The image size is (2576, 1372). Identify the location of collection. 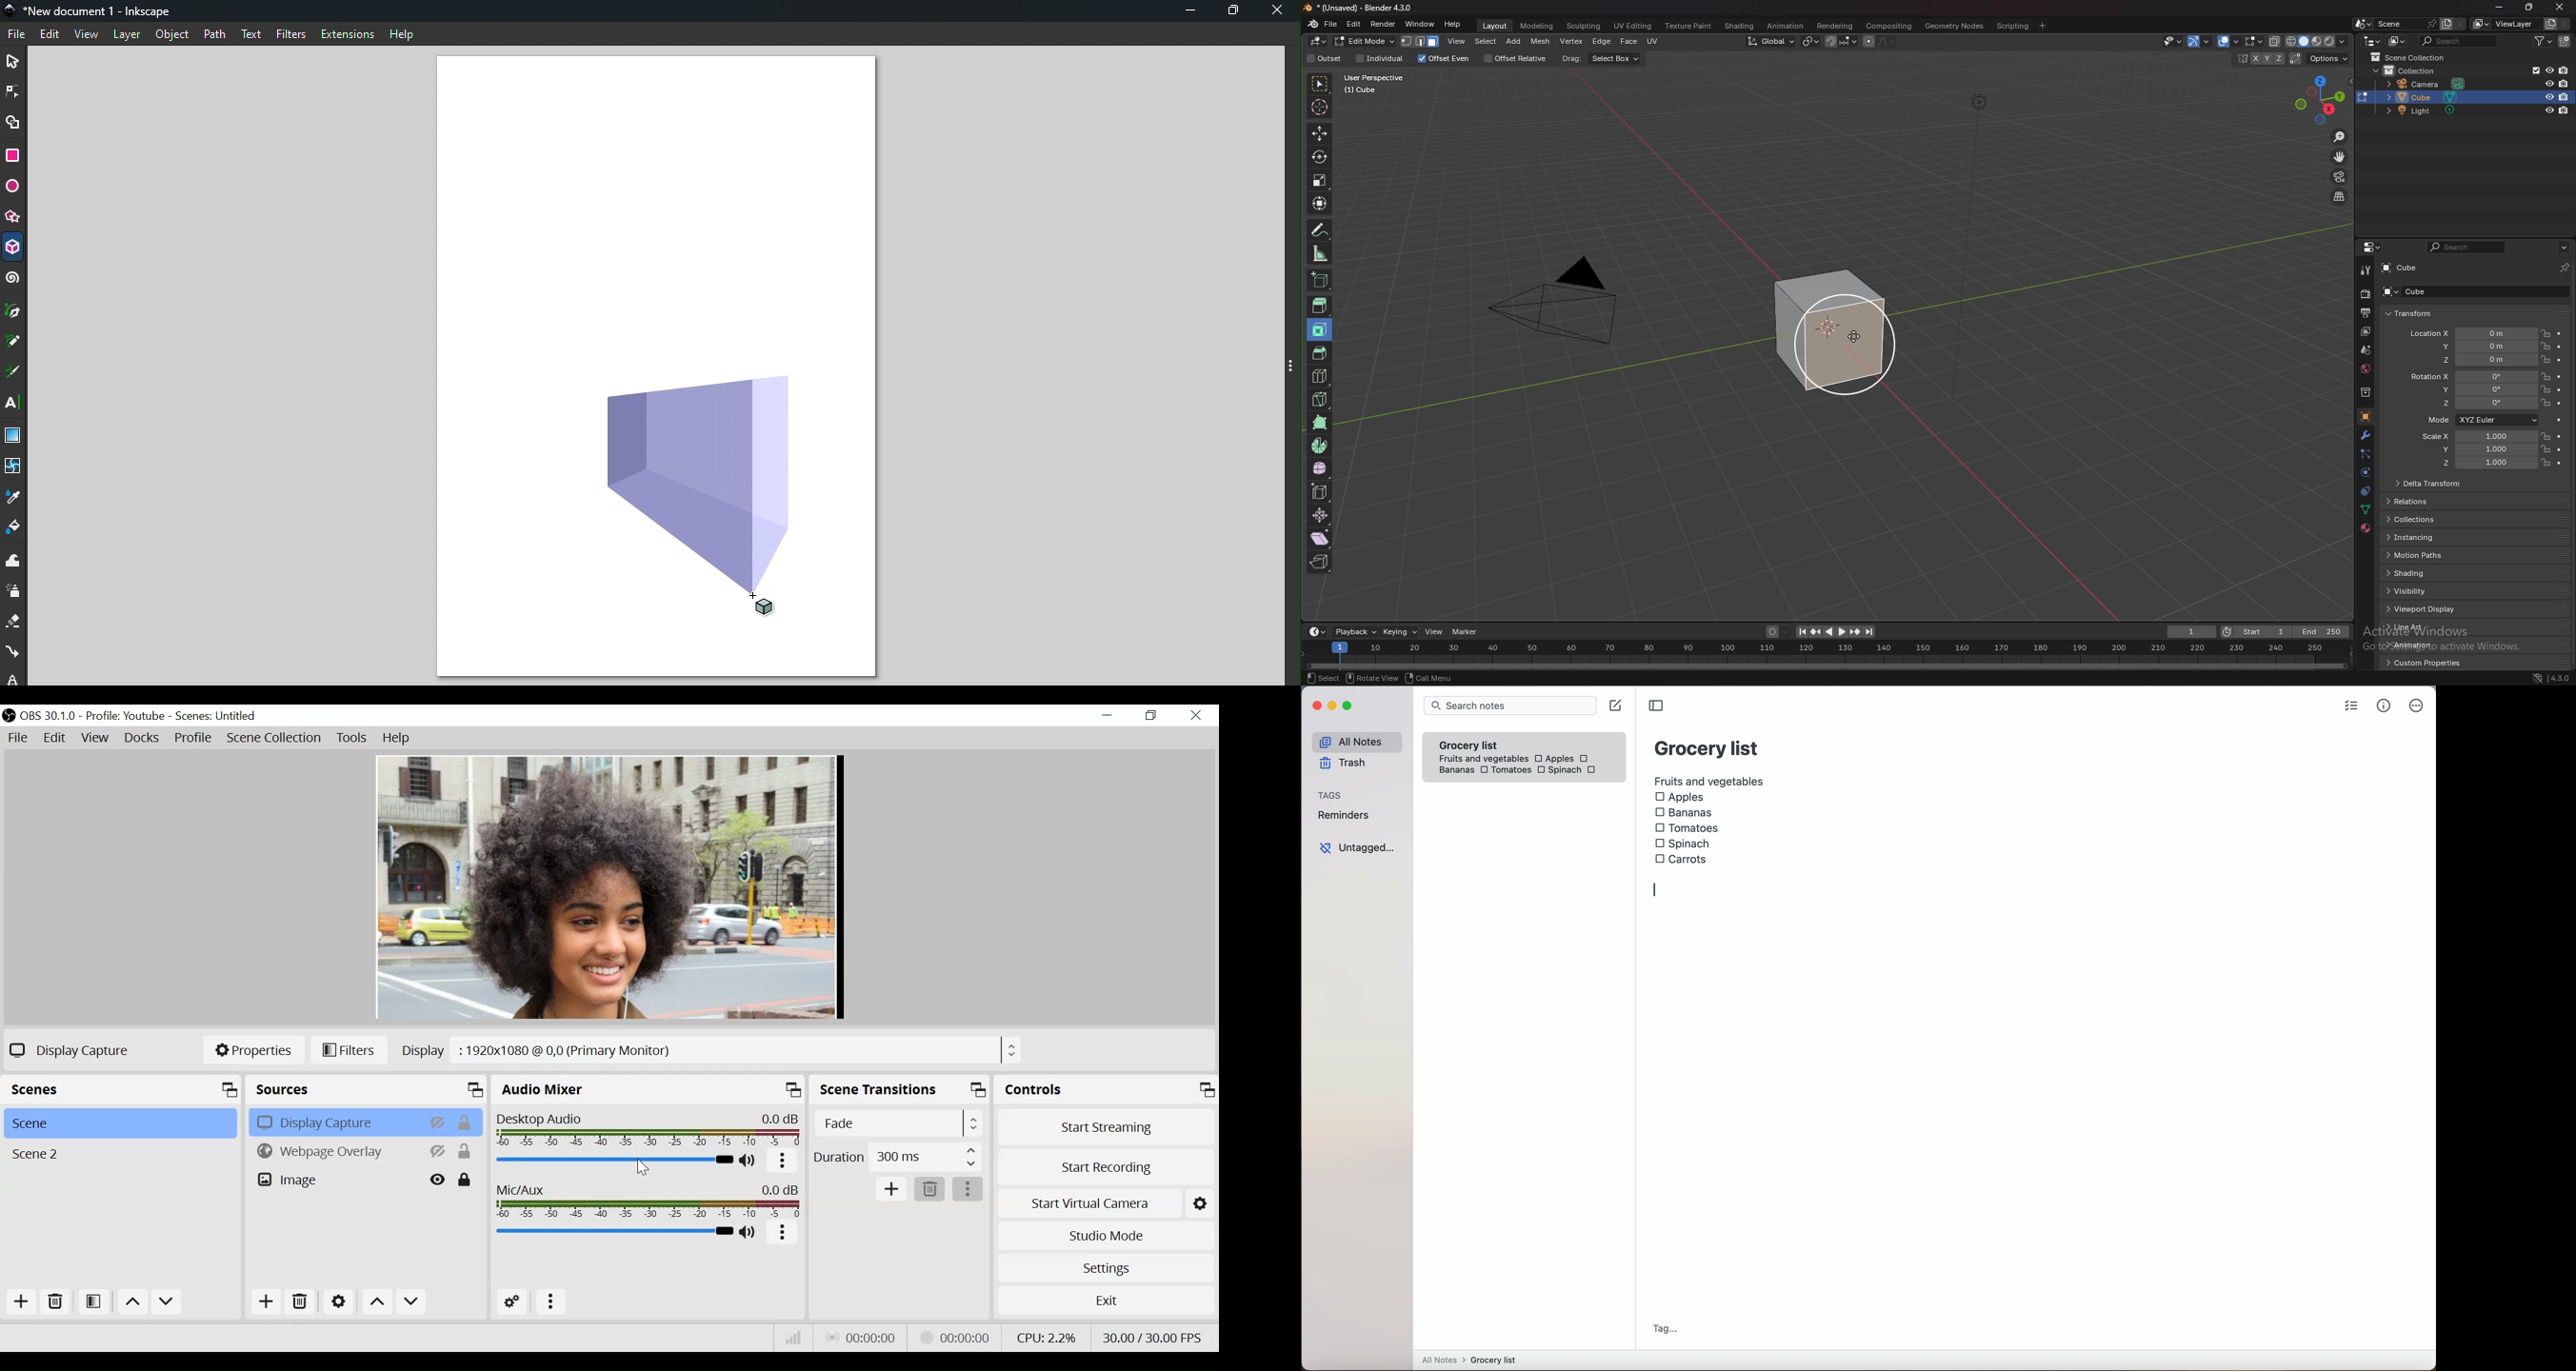
(2365, 393).